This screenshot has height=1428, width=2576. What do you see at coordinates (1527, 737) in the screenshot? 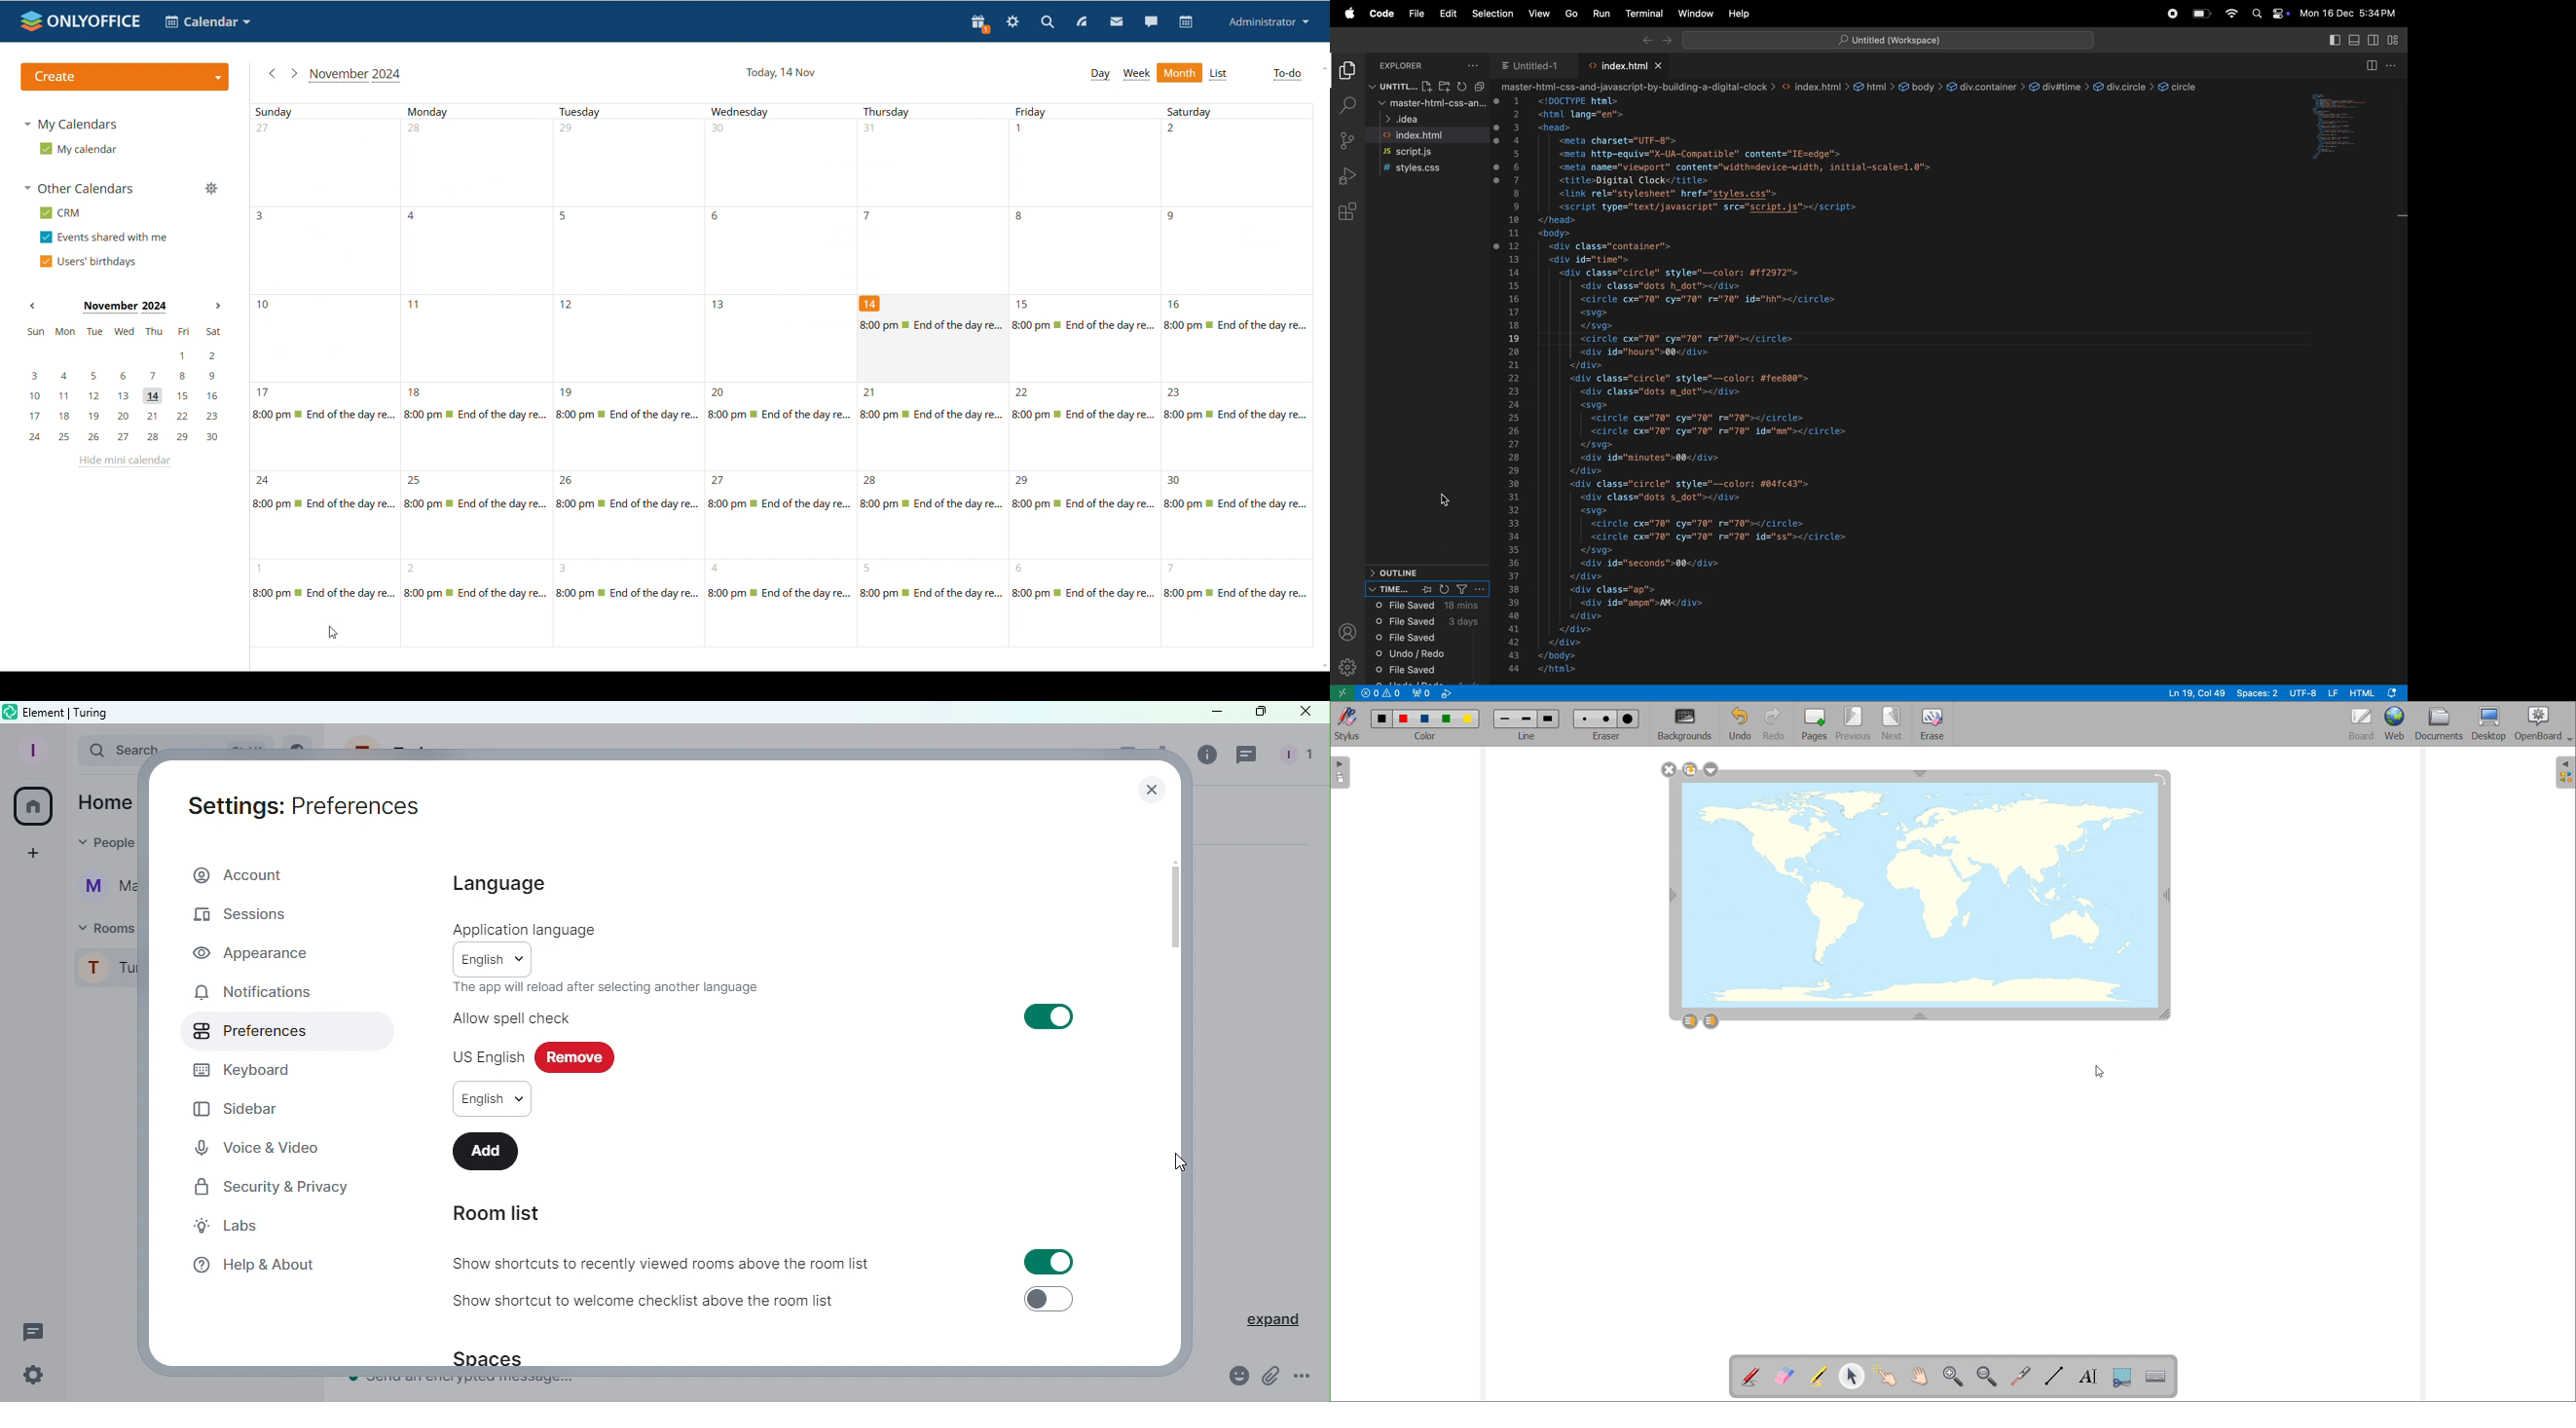
I see `line` at bounding box center [1527, 737].